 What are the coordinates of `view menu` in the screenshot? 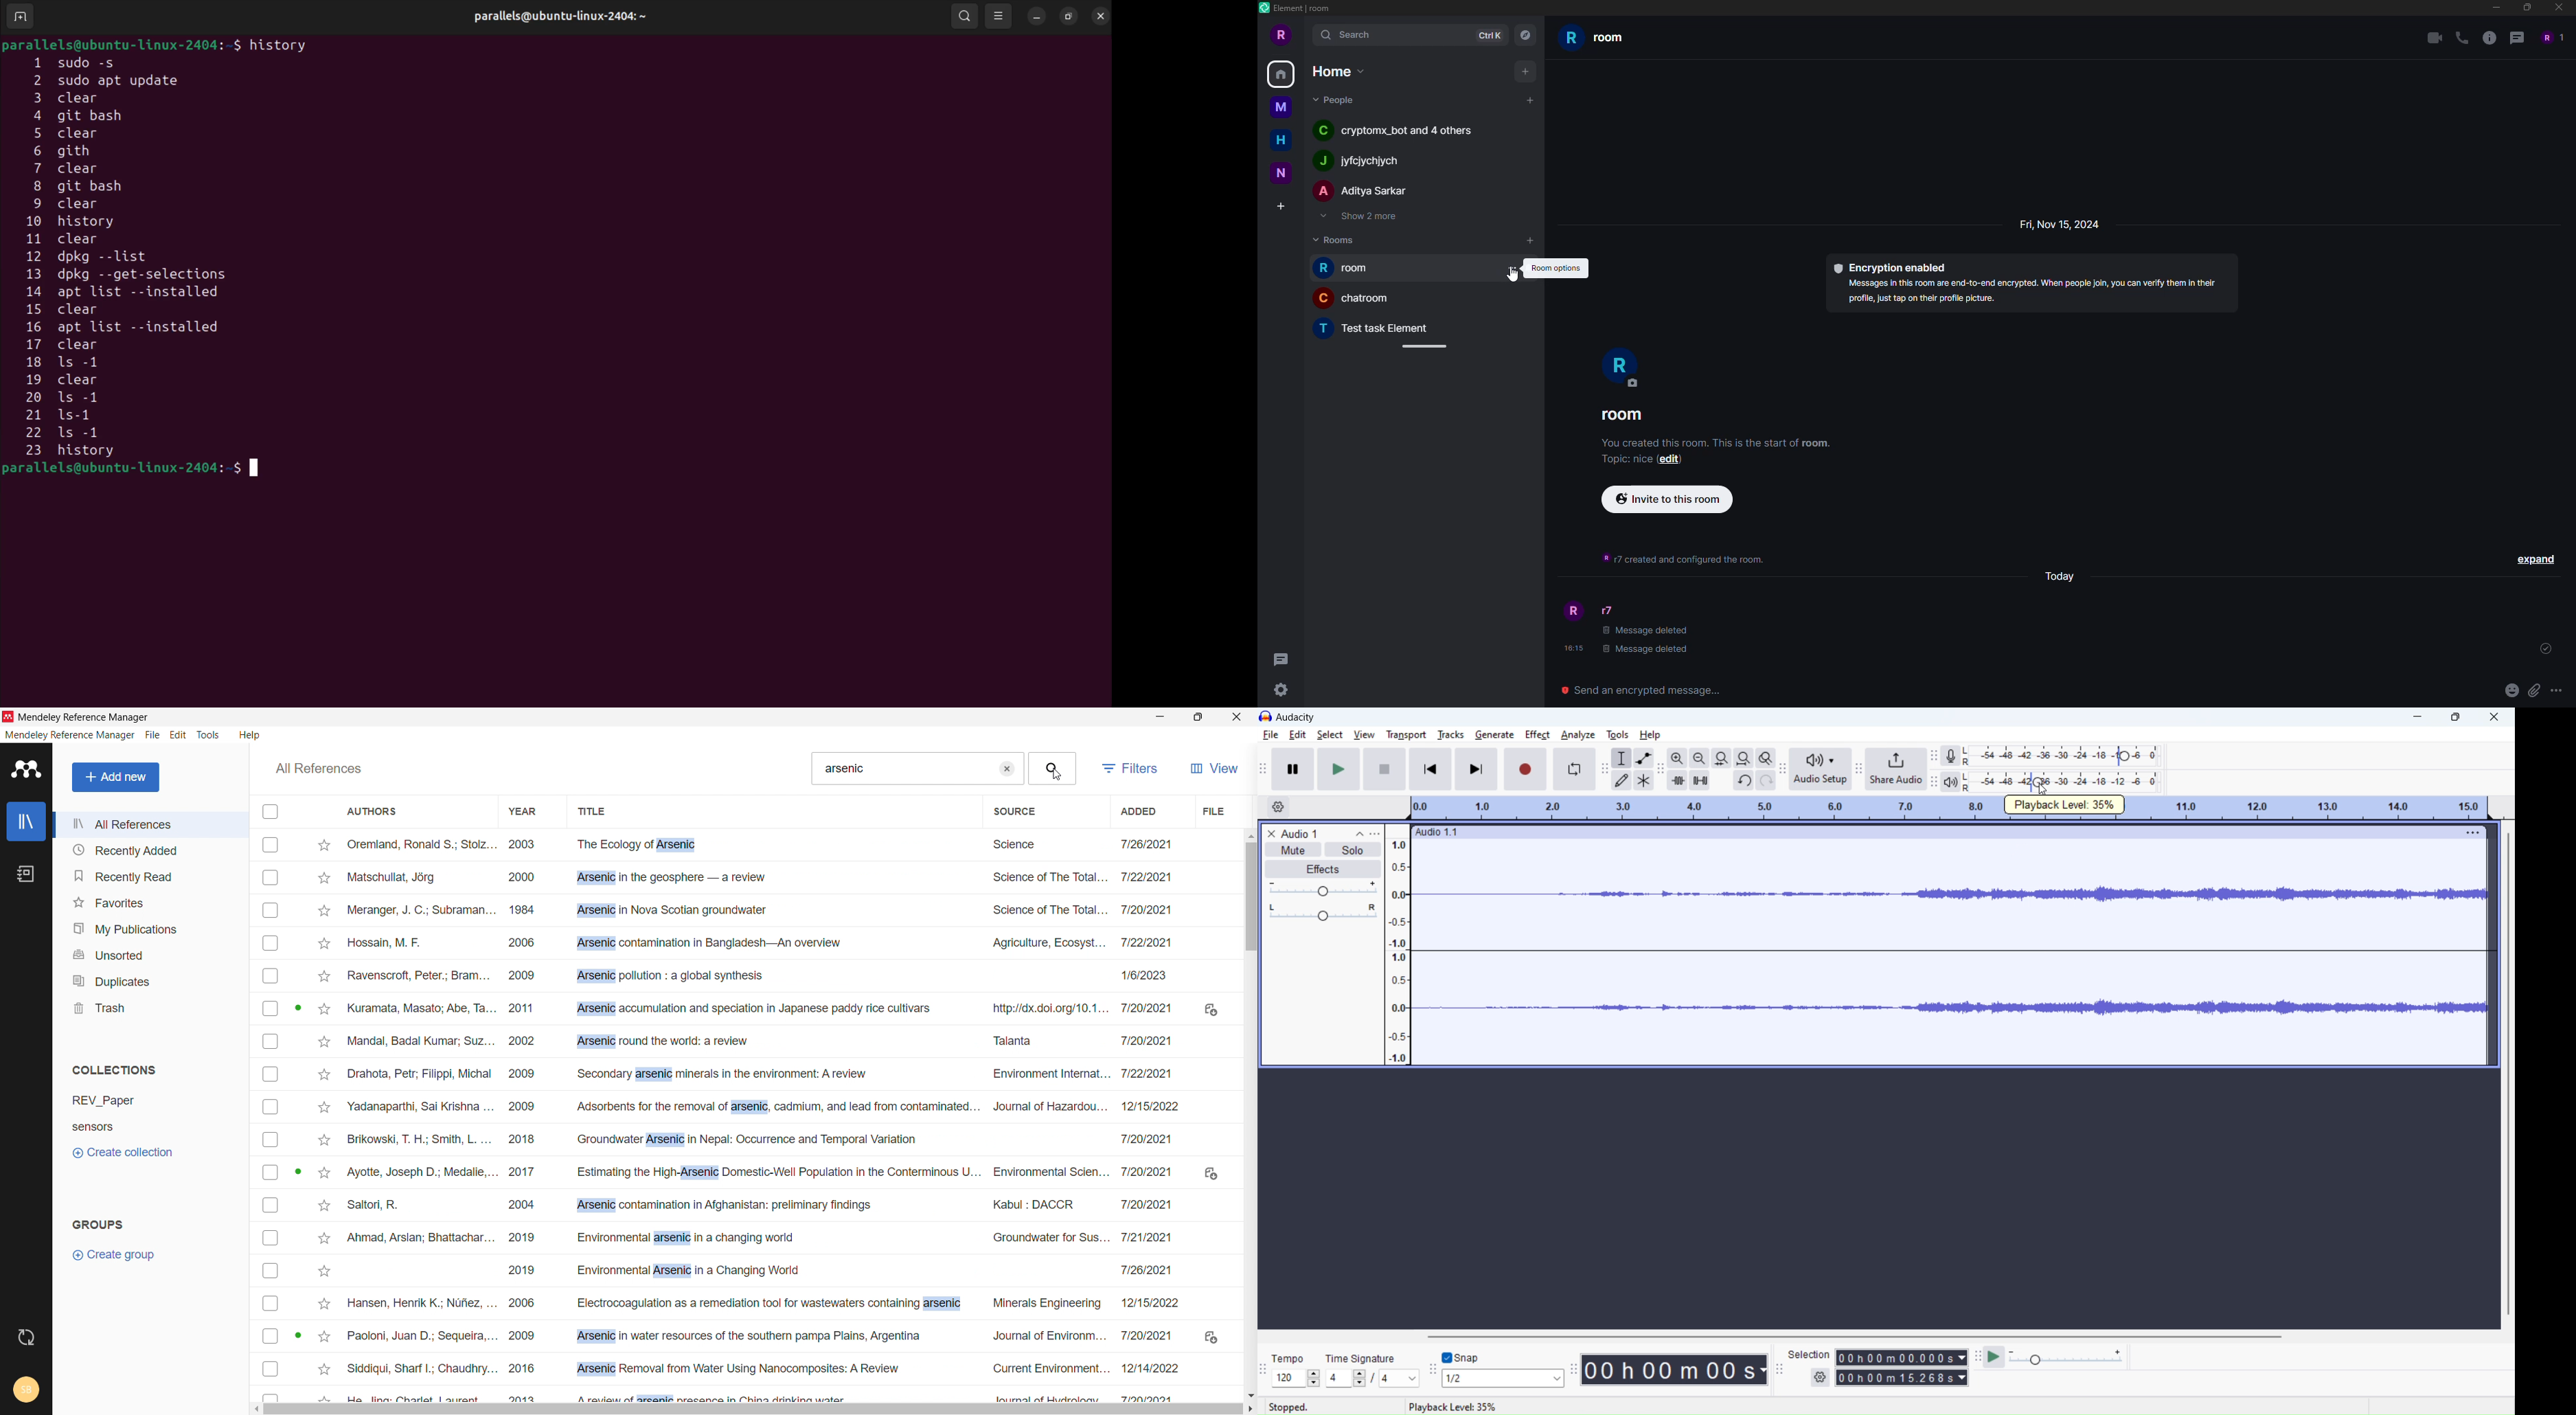 It's located at (1375, 833).